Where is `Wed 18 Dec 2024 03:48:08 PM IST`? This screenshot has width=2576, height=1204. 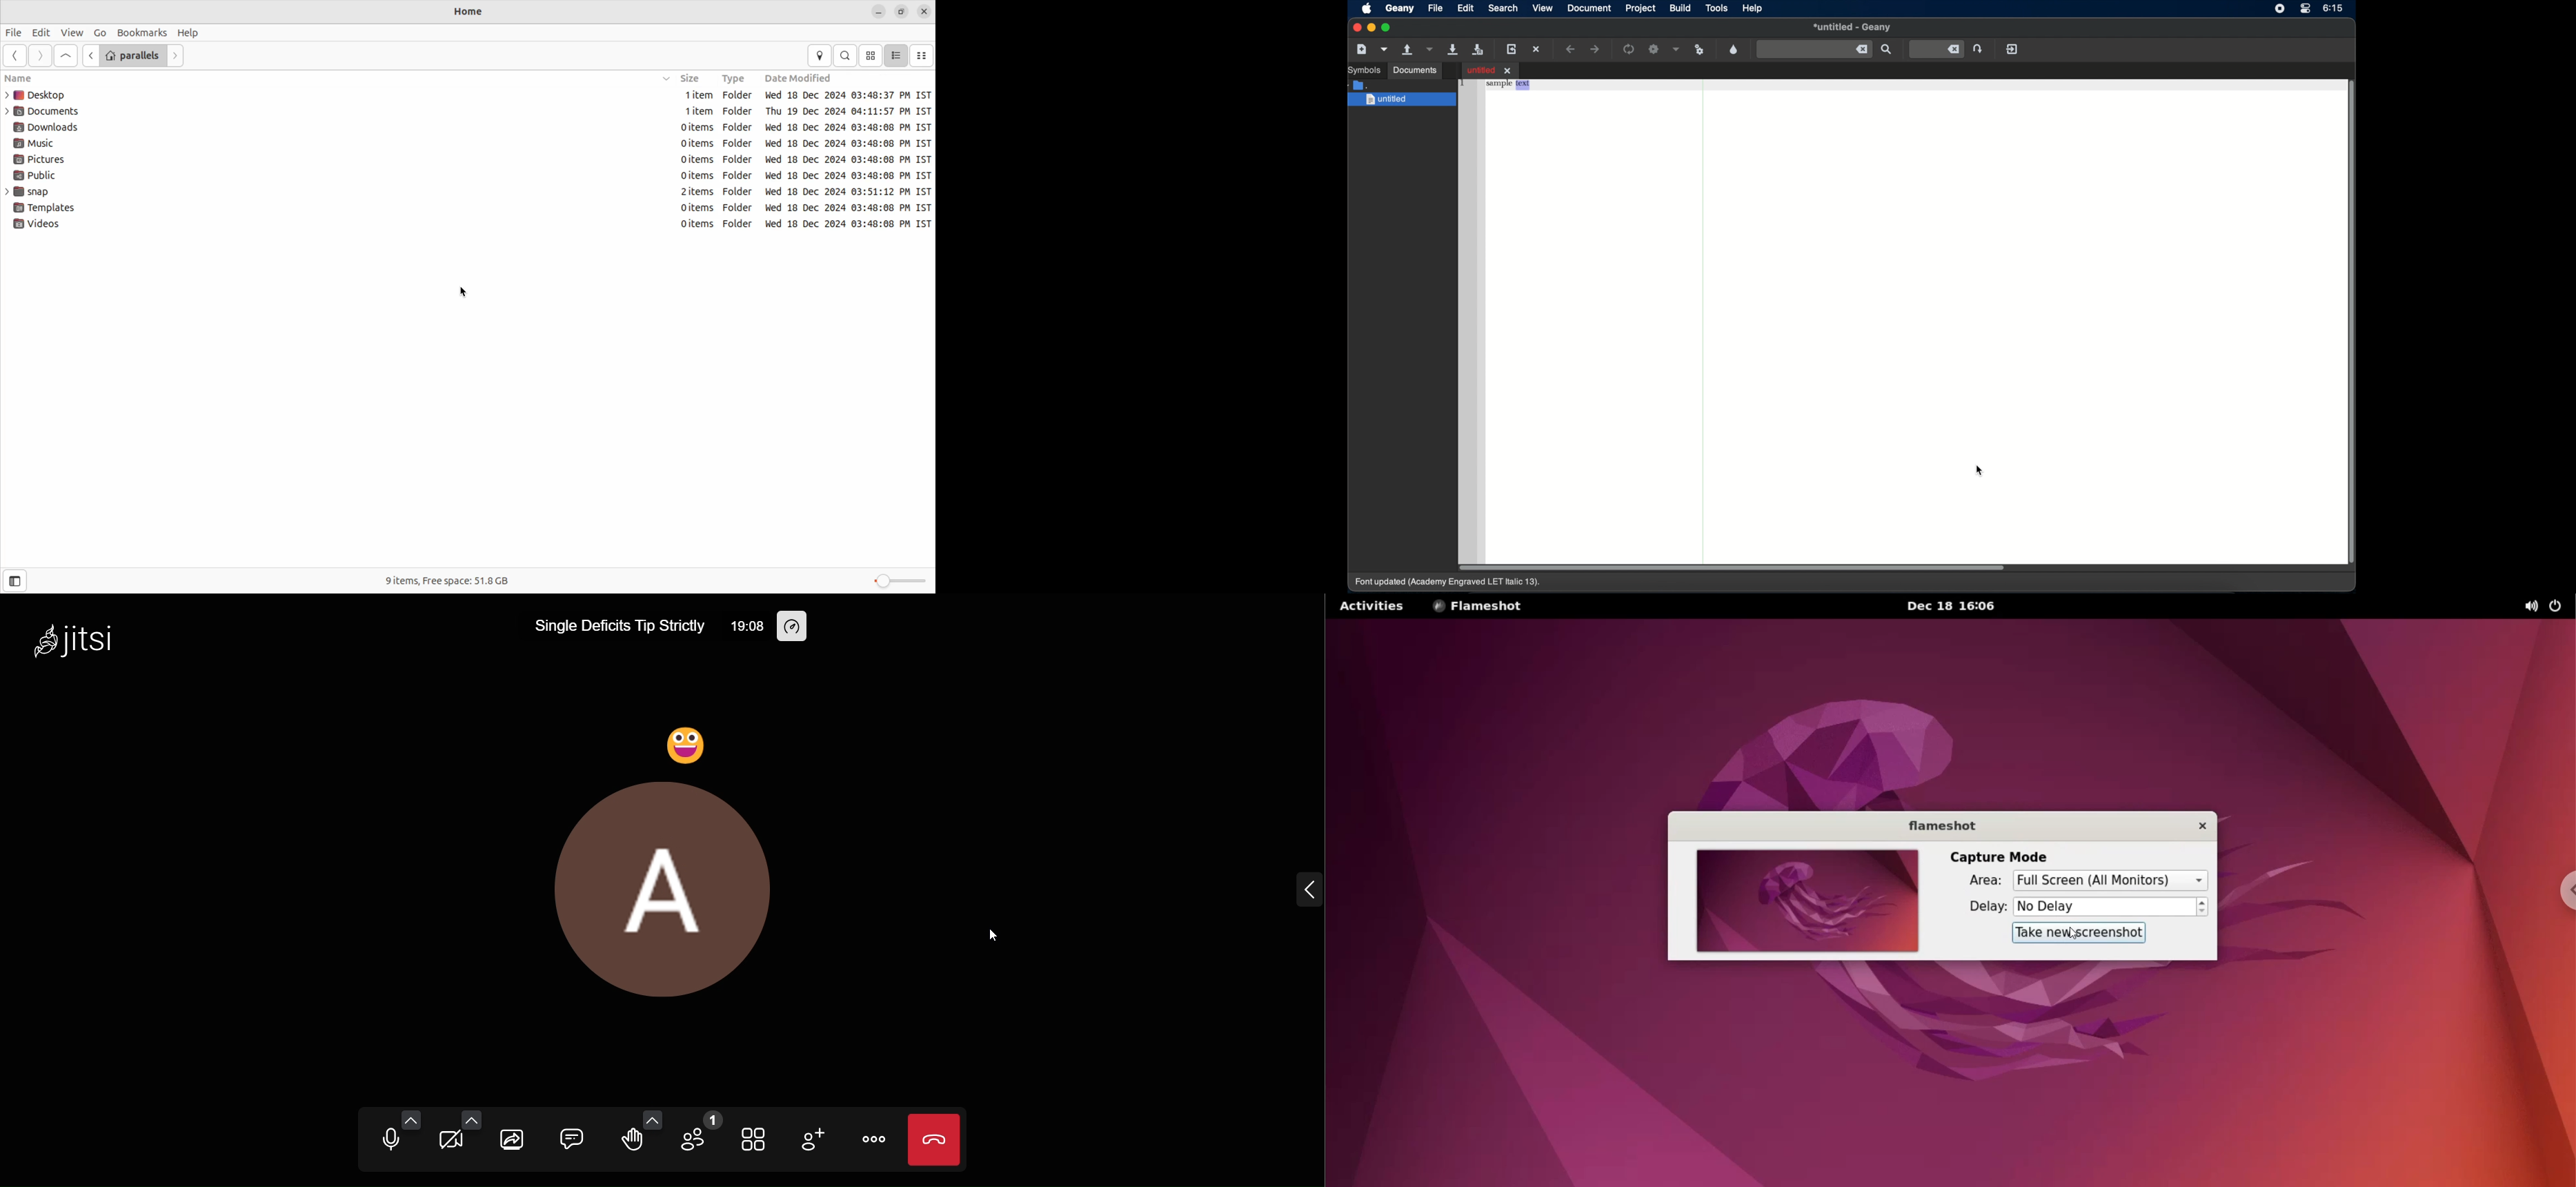 Wed 18 Dec 2024 03:48:08 PM IST is located at coordinates (846, 224).